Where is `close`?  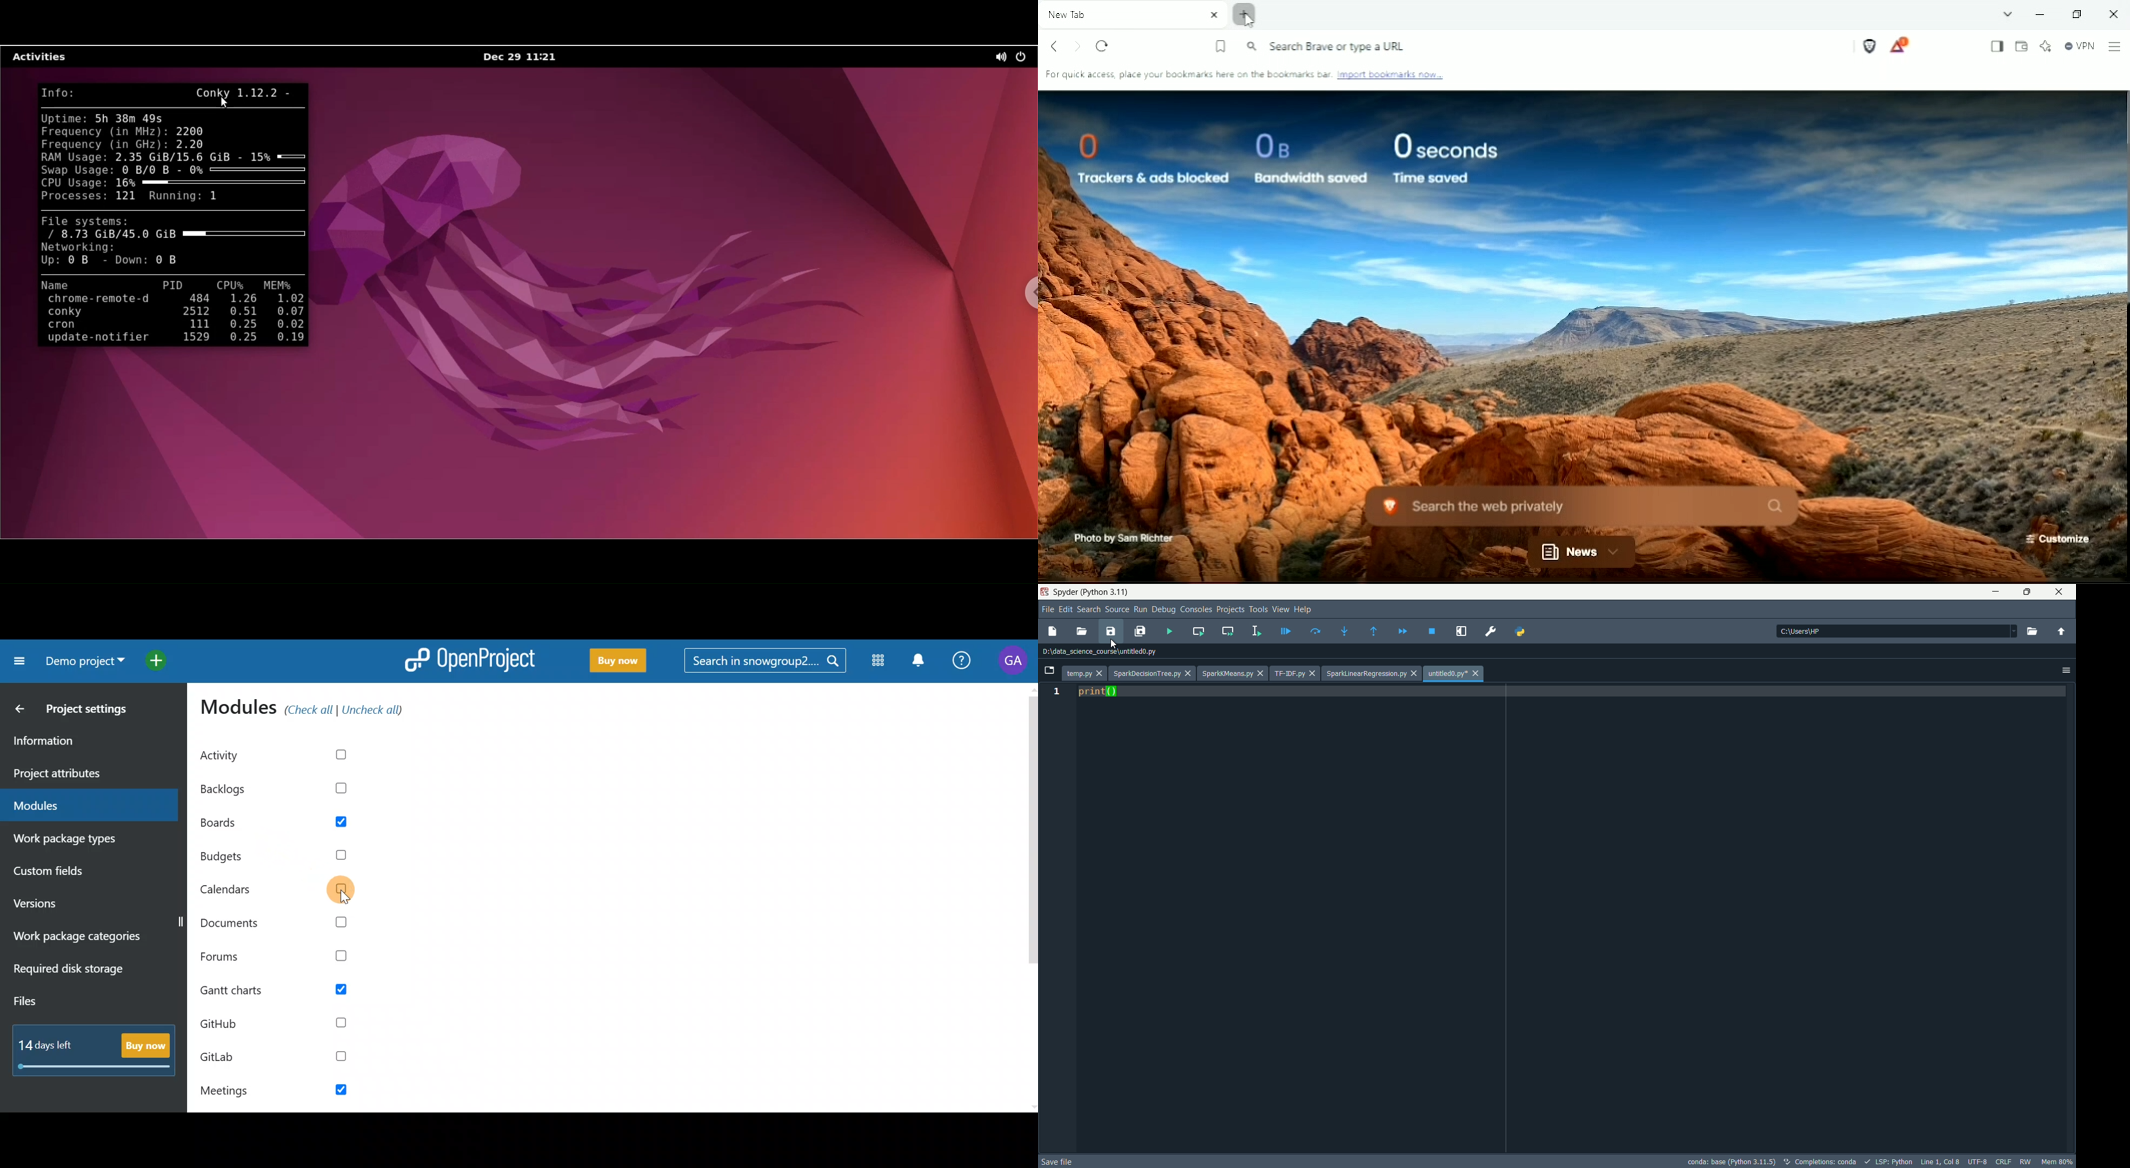
close is located at coordinates (1313, 674).